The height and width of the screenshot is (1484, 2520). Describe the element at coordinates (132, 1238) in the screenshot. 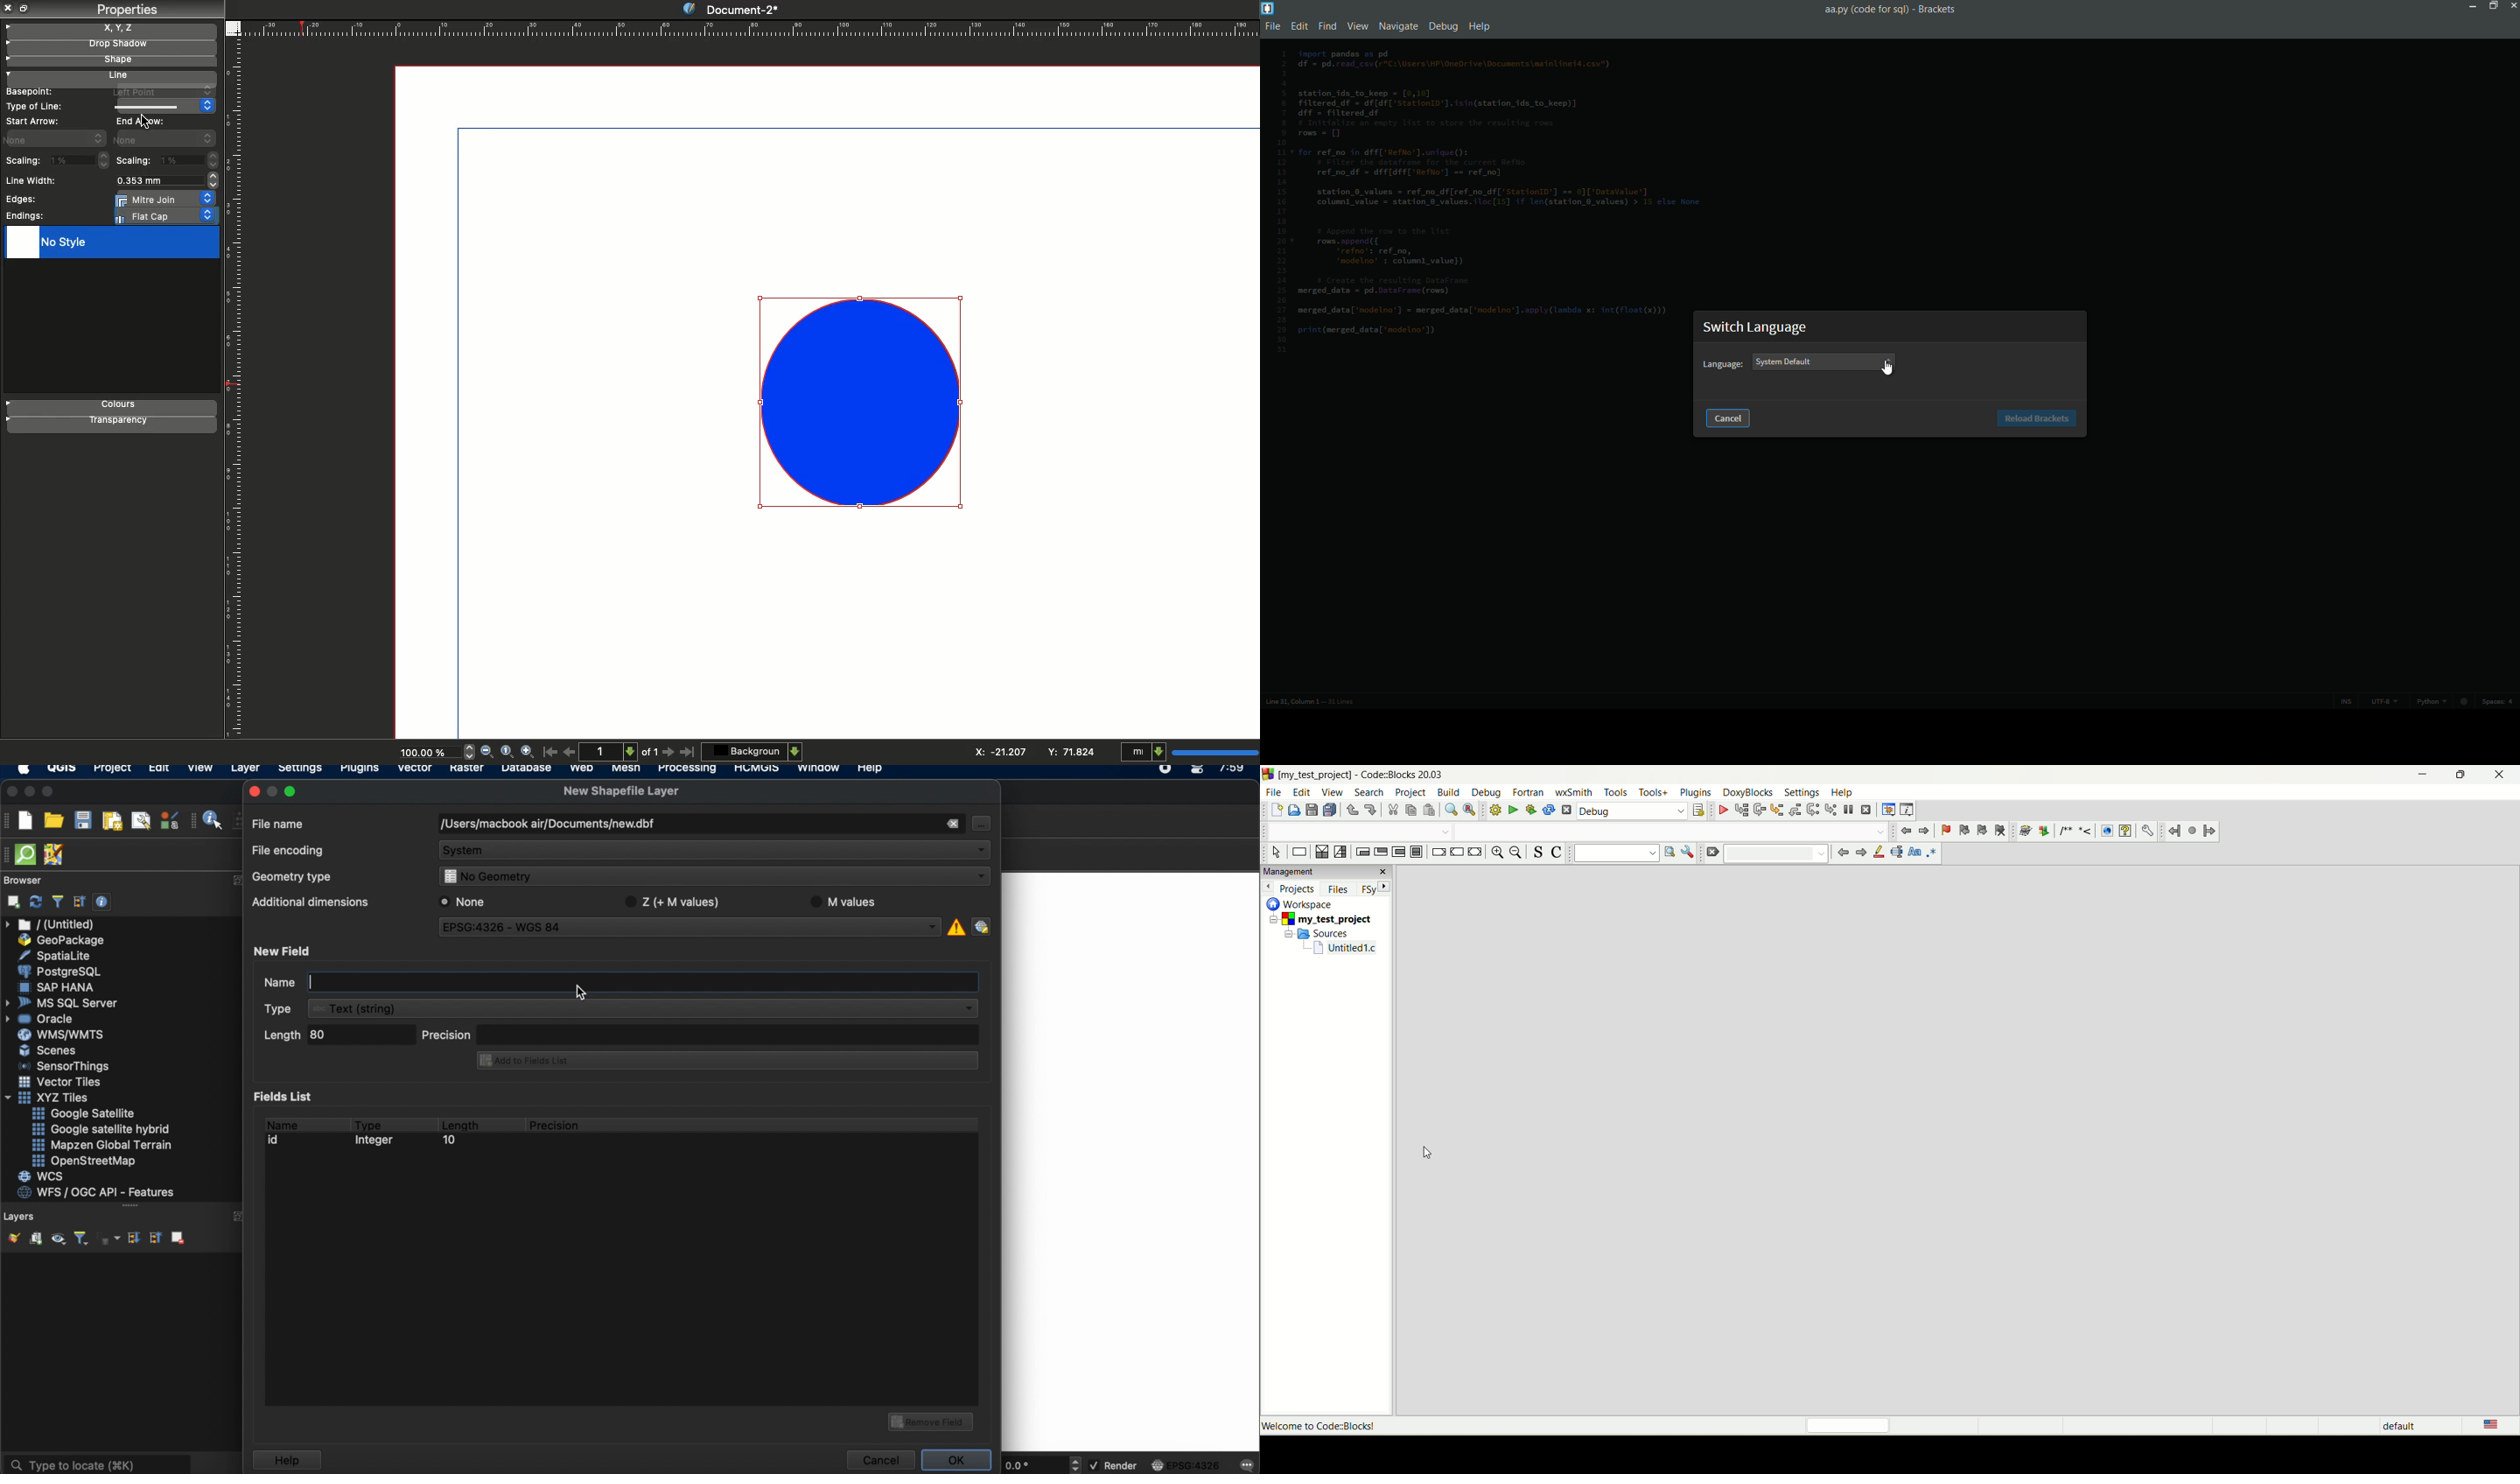

I see `expand all` at that location.